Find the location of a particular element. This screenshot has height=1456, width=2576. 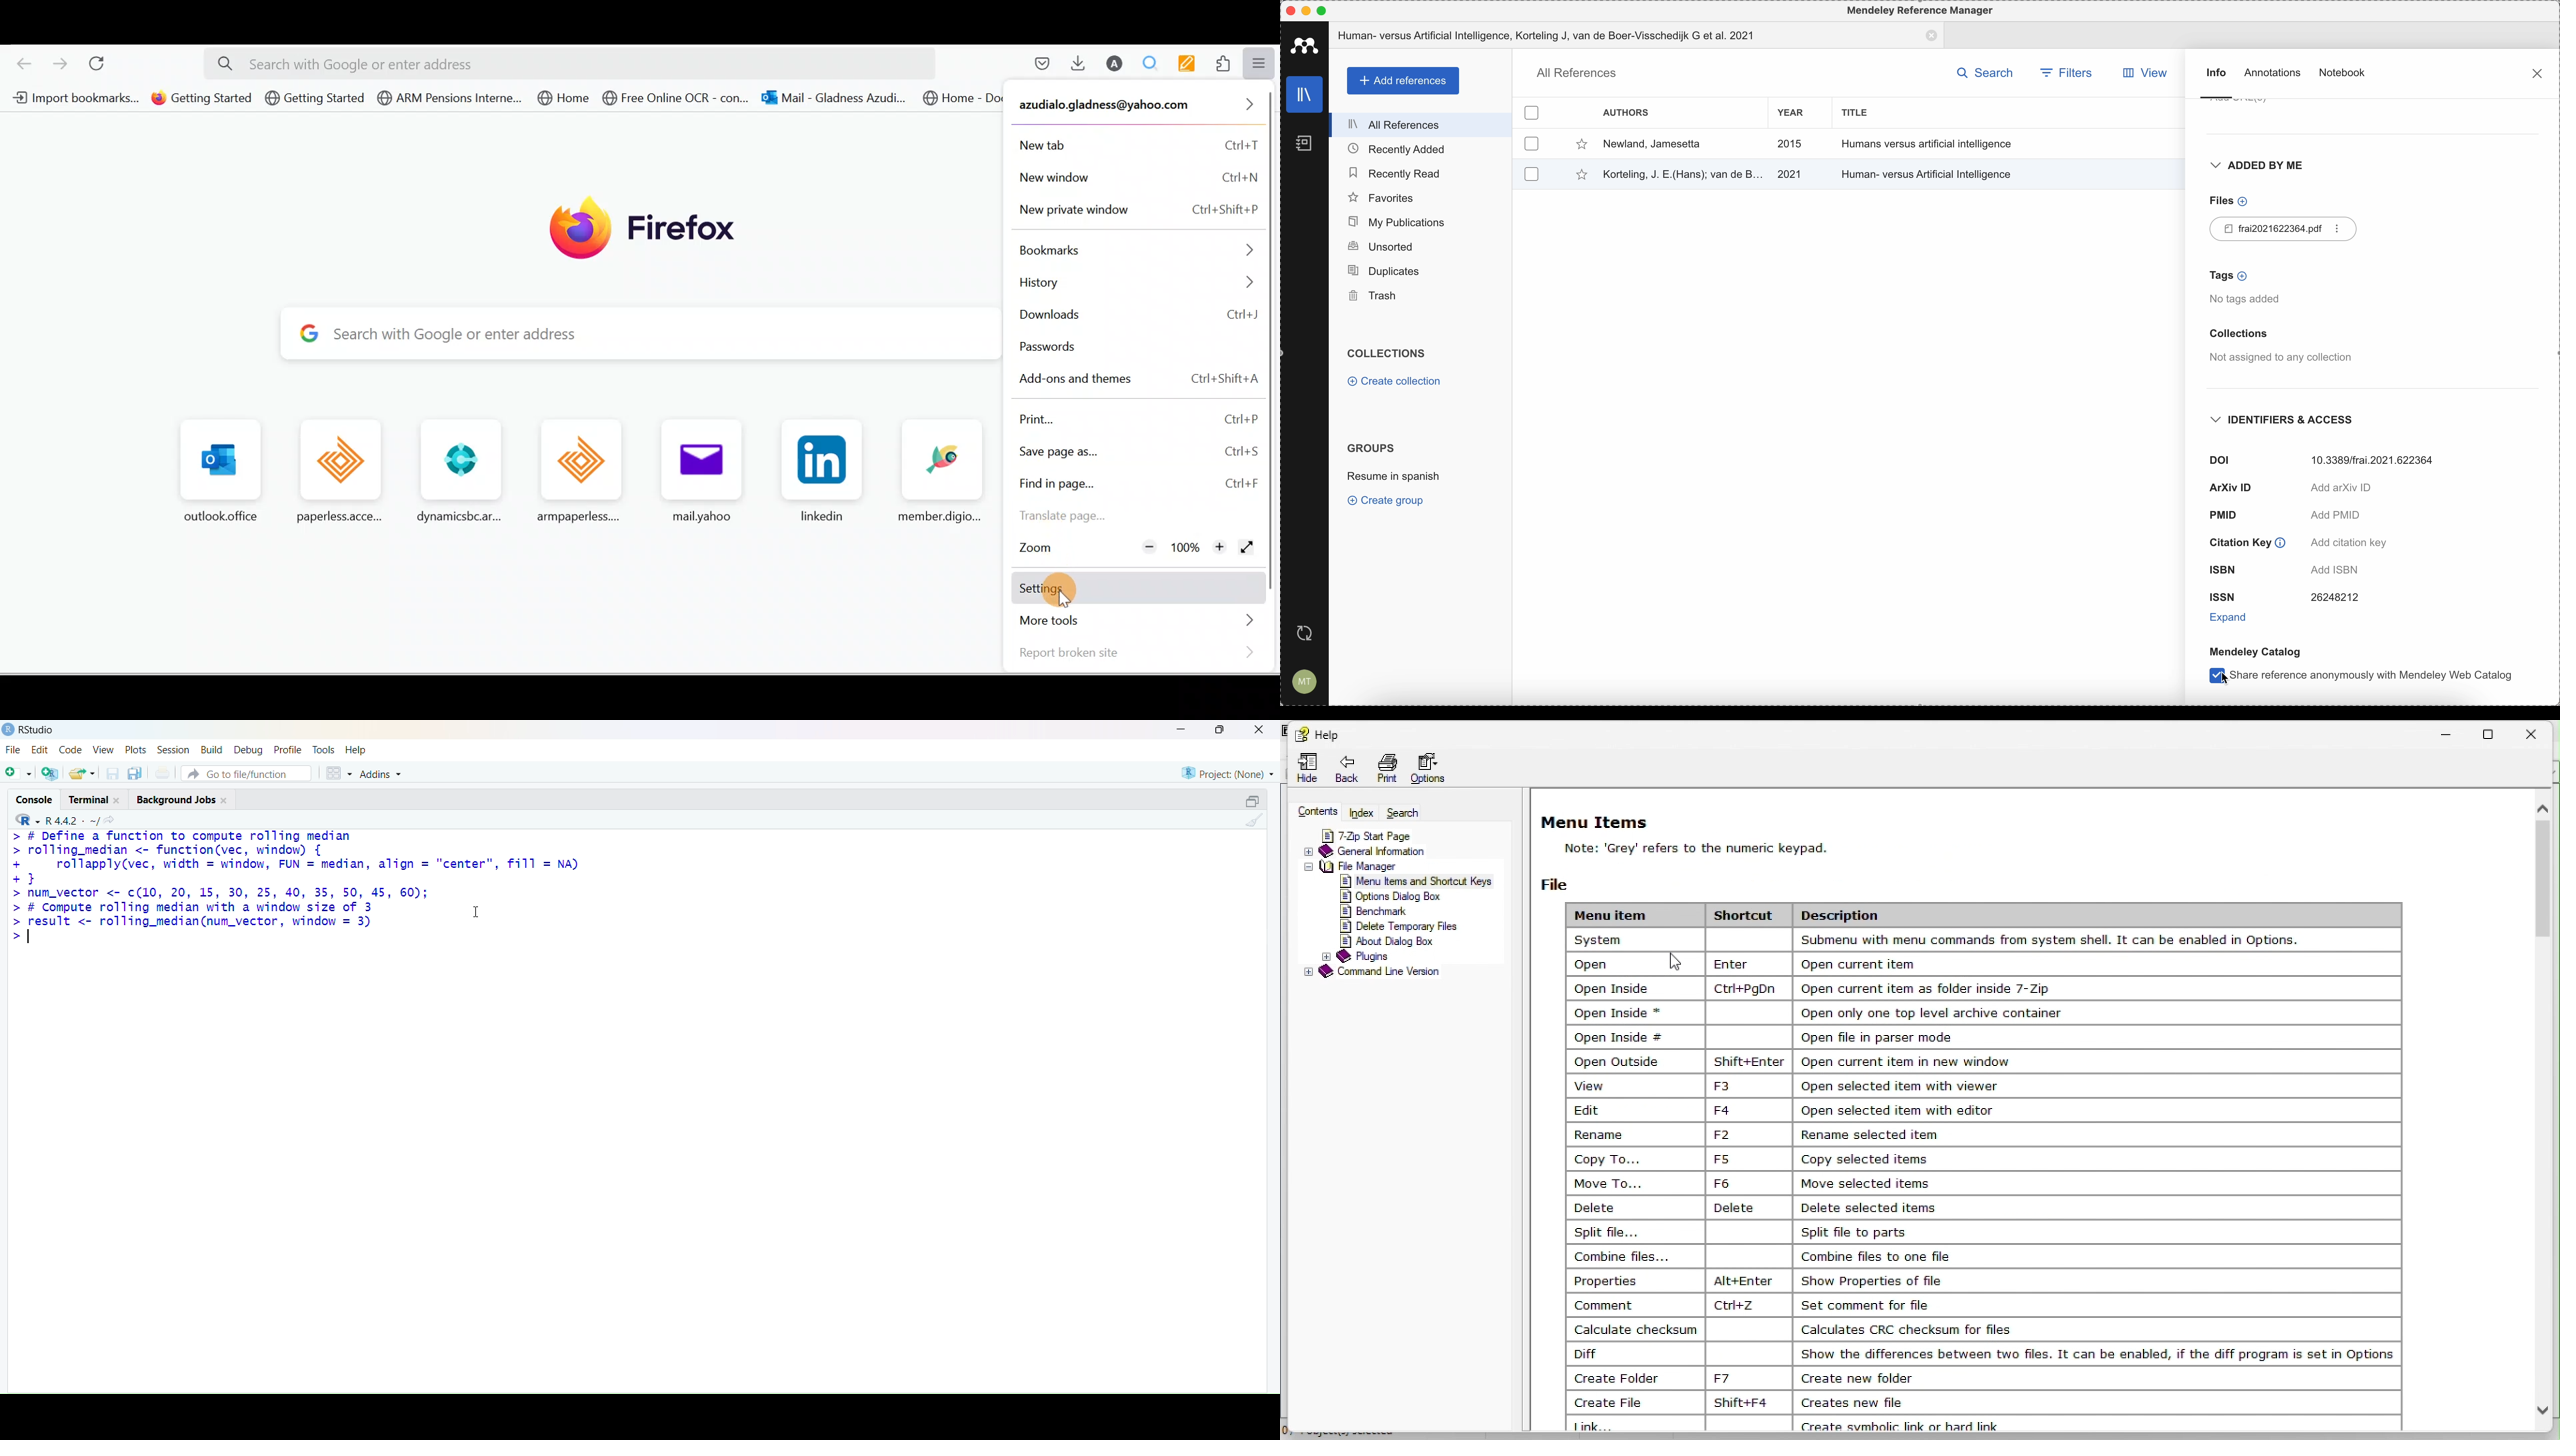

minimise is located at coordinates (1181, 728).